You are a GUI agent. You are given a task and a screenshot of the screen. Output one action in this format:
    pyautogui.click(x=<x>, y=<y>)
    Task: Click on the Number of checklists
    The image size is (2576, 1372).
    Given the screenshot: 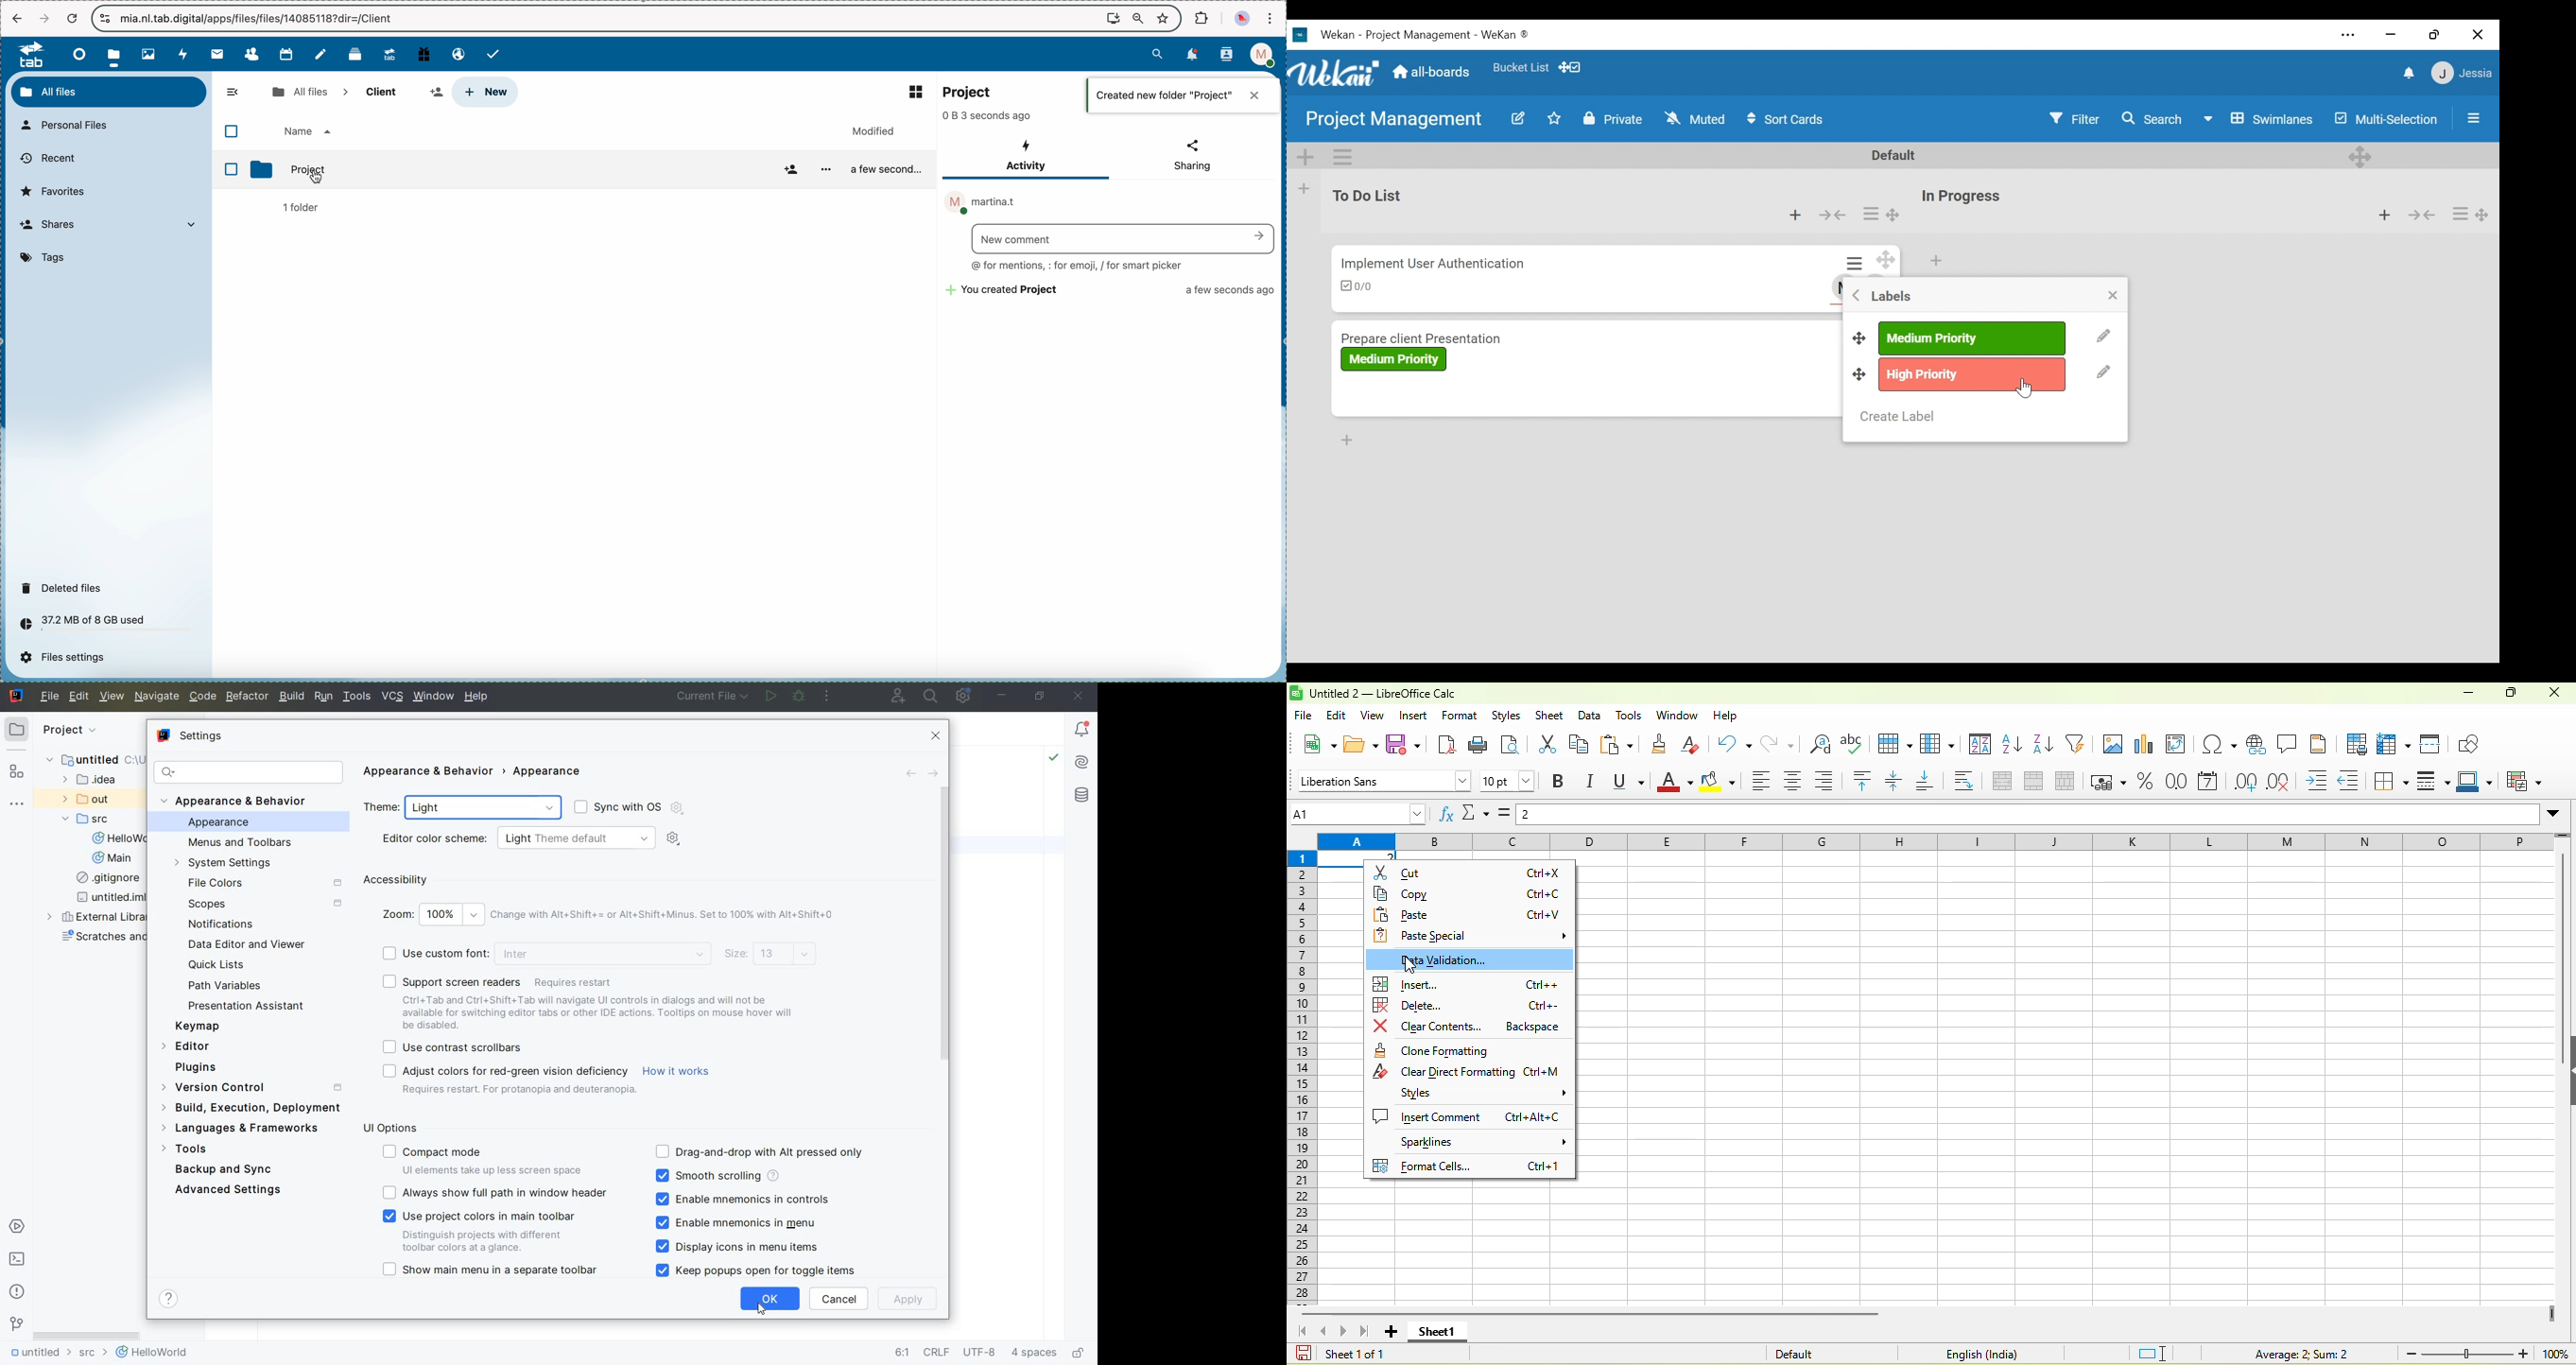 What is the action you would take?
    pyautogui.click(x=1357, y=286)
    